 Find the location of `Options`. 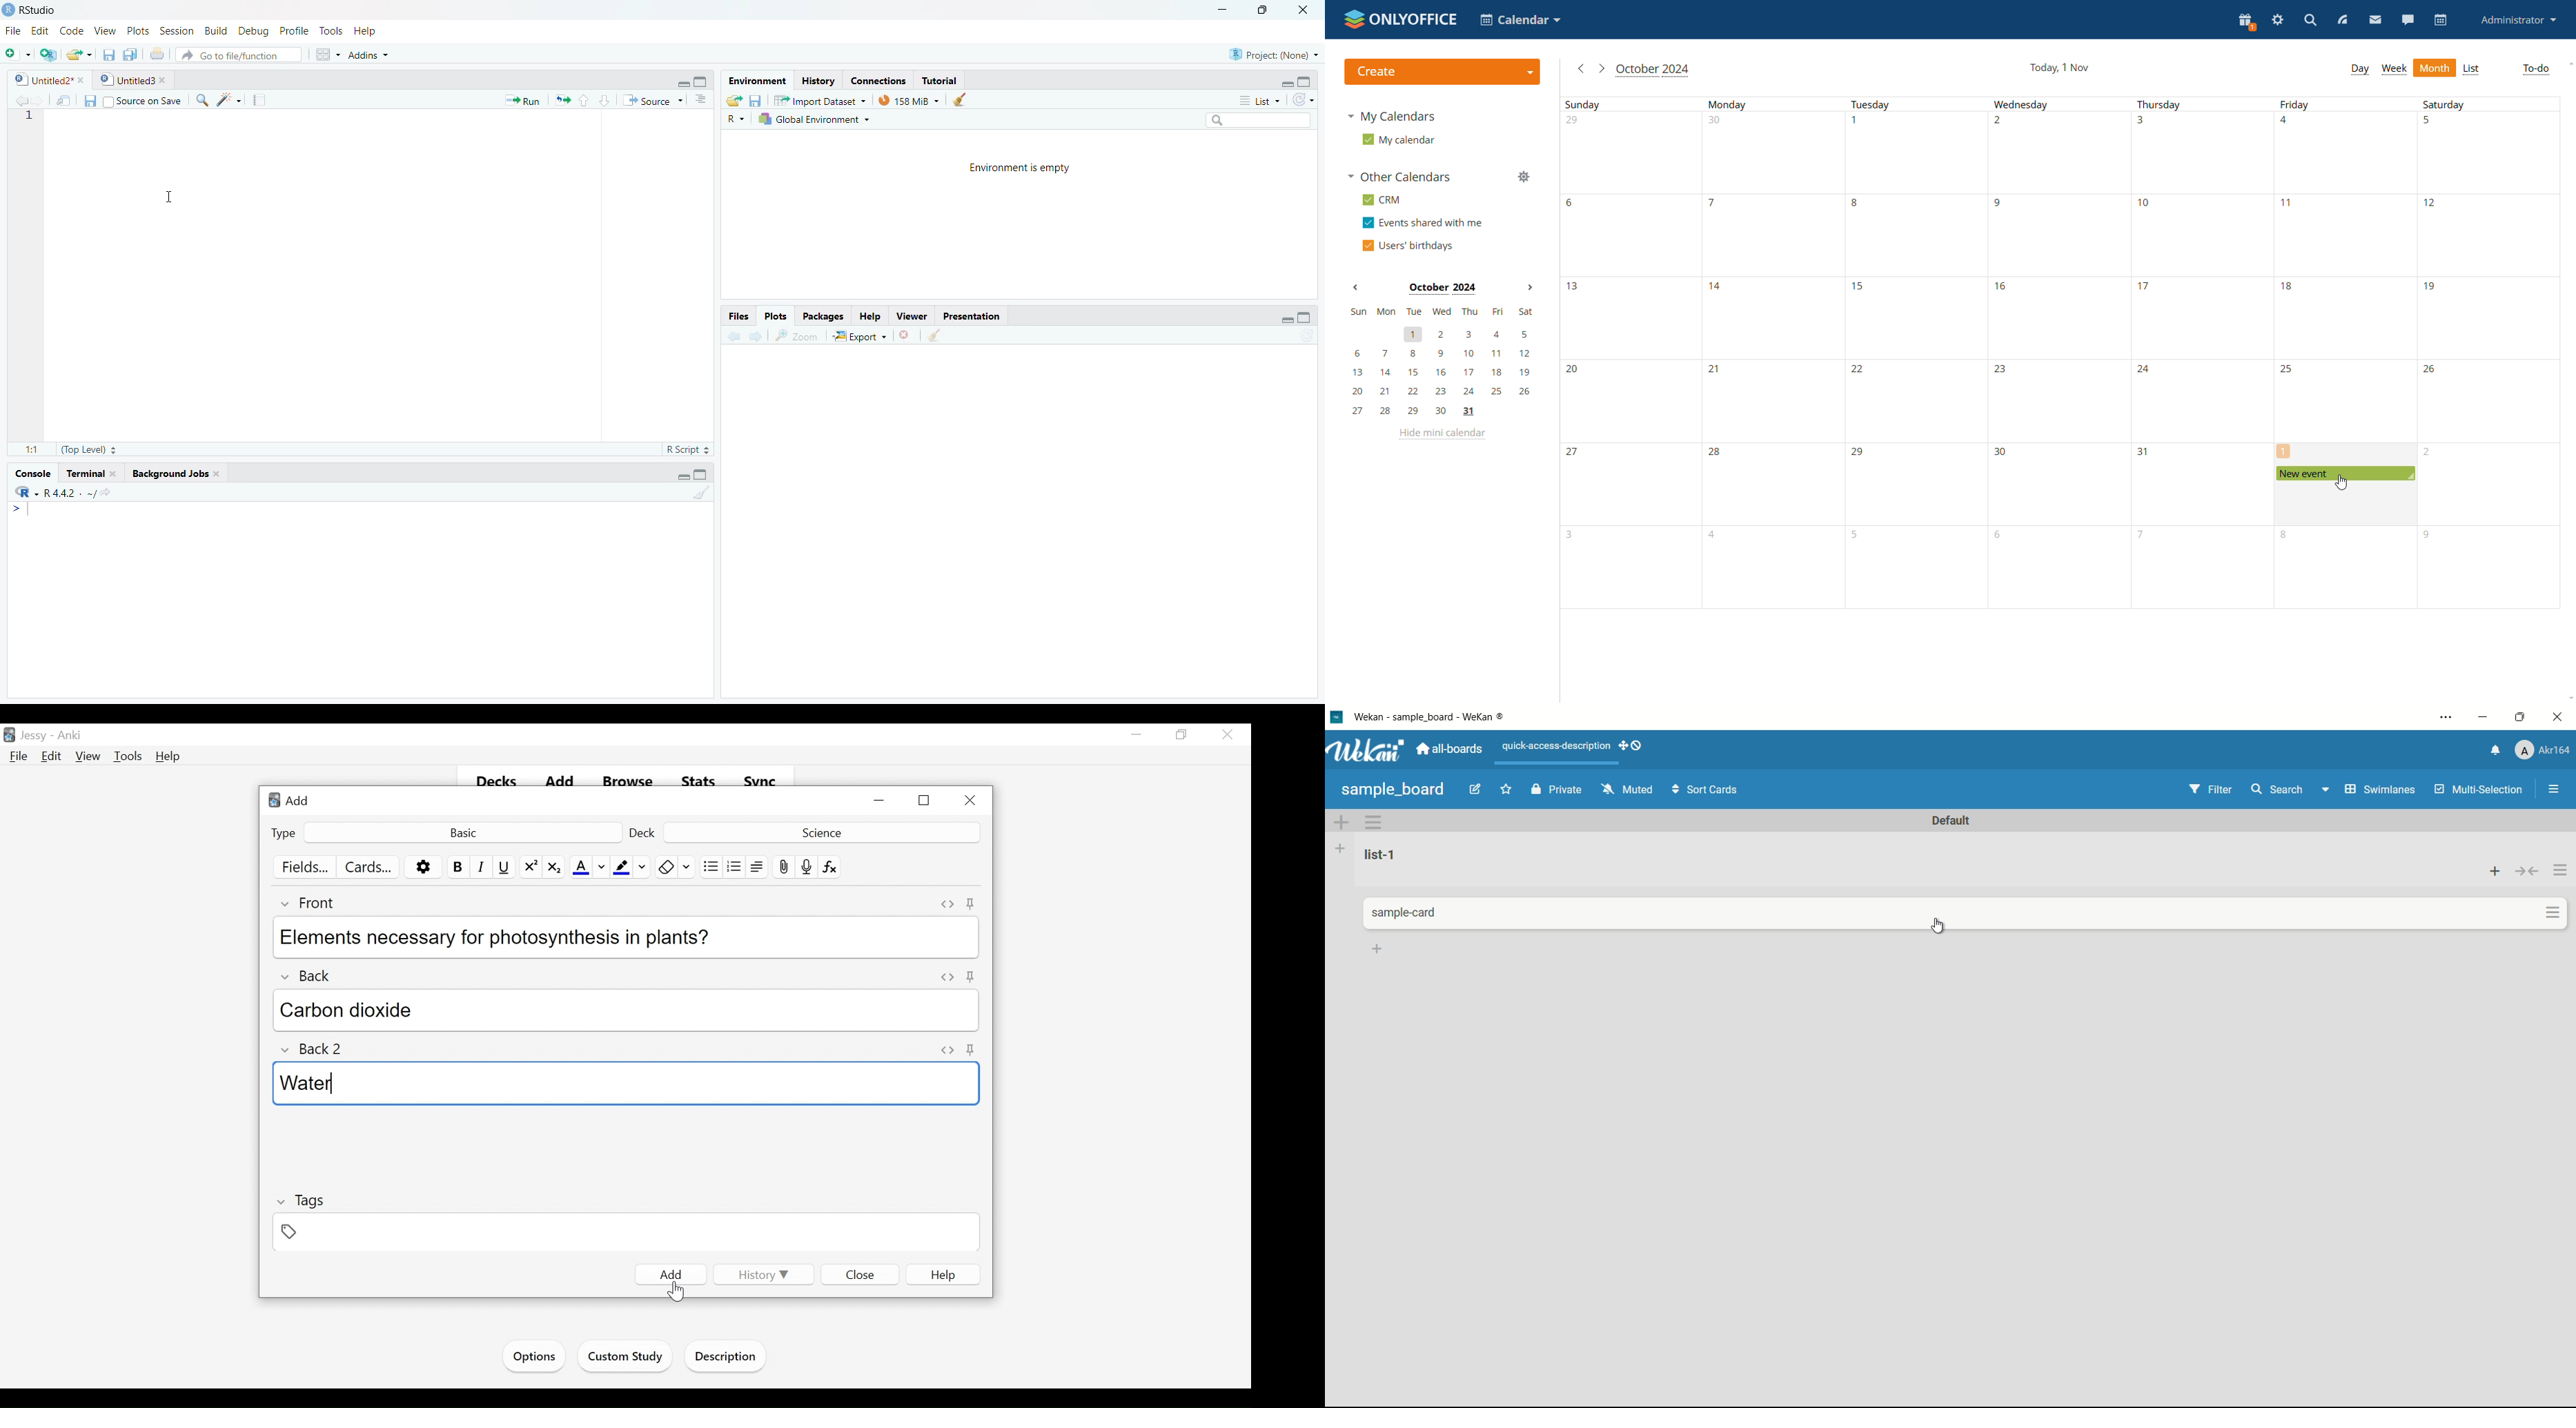

Options is located at coordinates (532, 1357).